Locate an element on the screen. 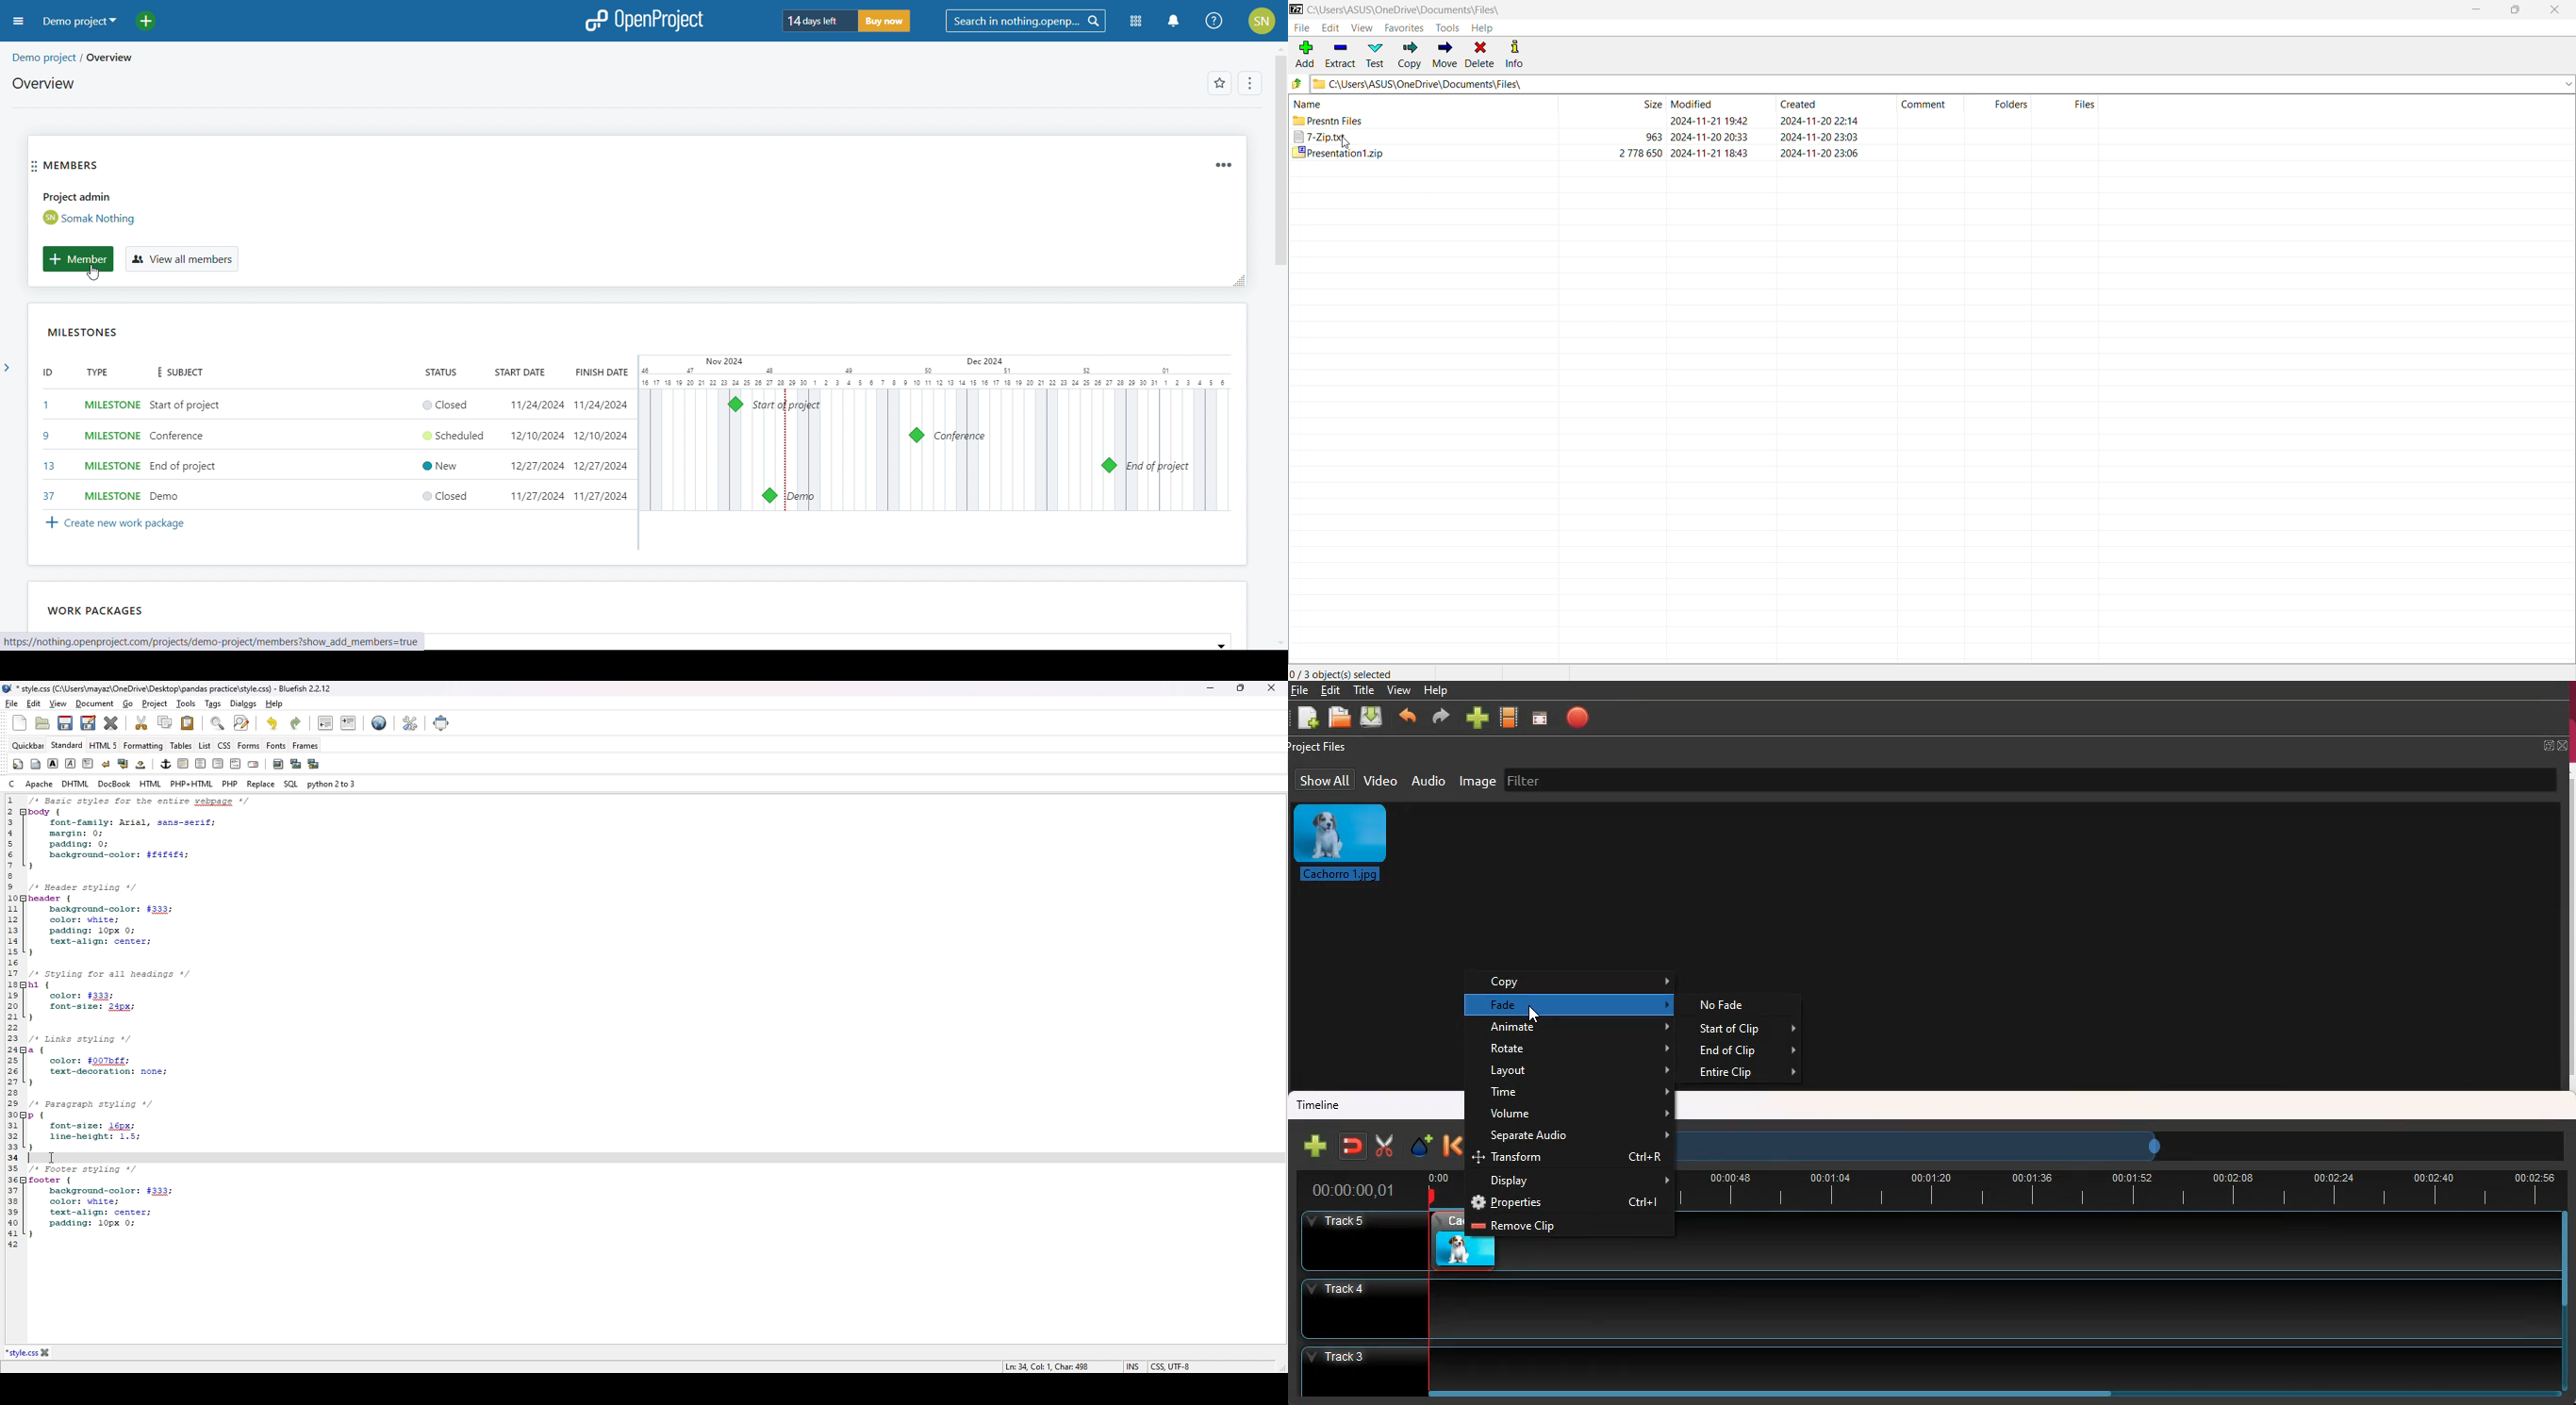 This screenshot has height=1428, width=2576. milestones is located at coordinates (83, 332).